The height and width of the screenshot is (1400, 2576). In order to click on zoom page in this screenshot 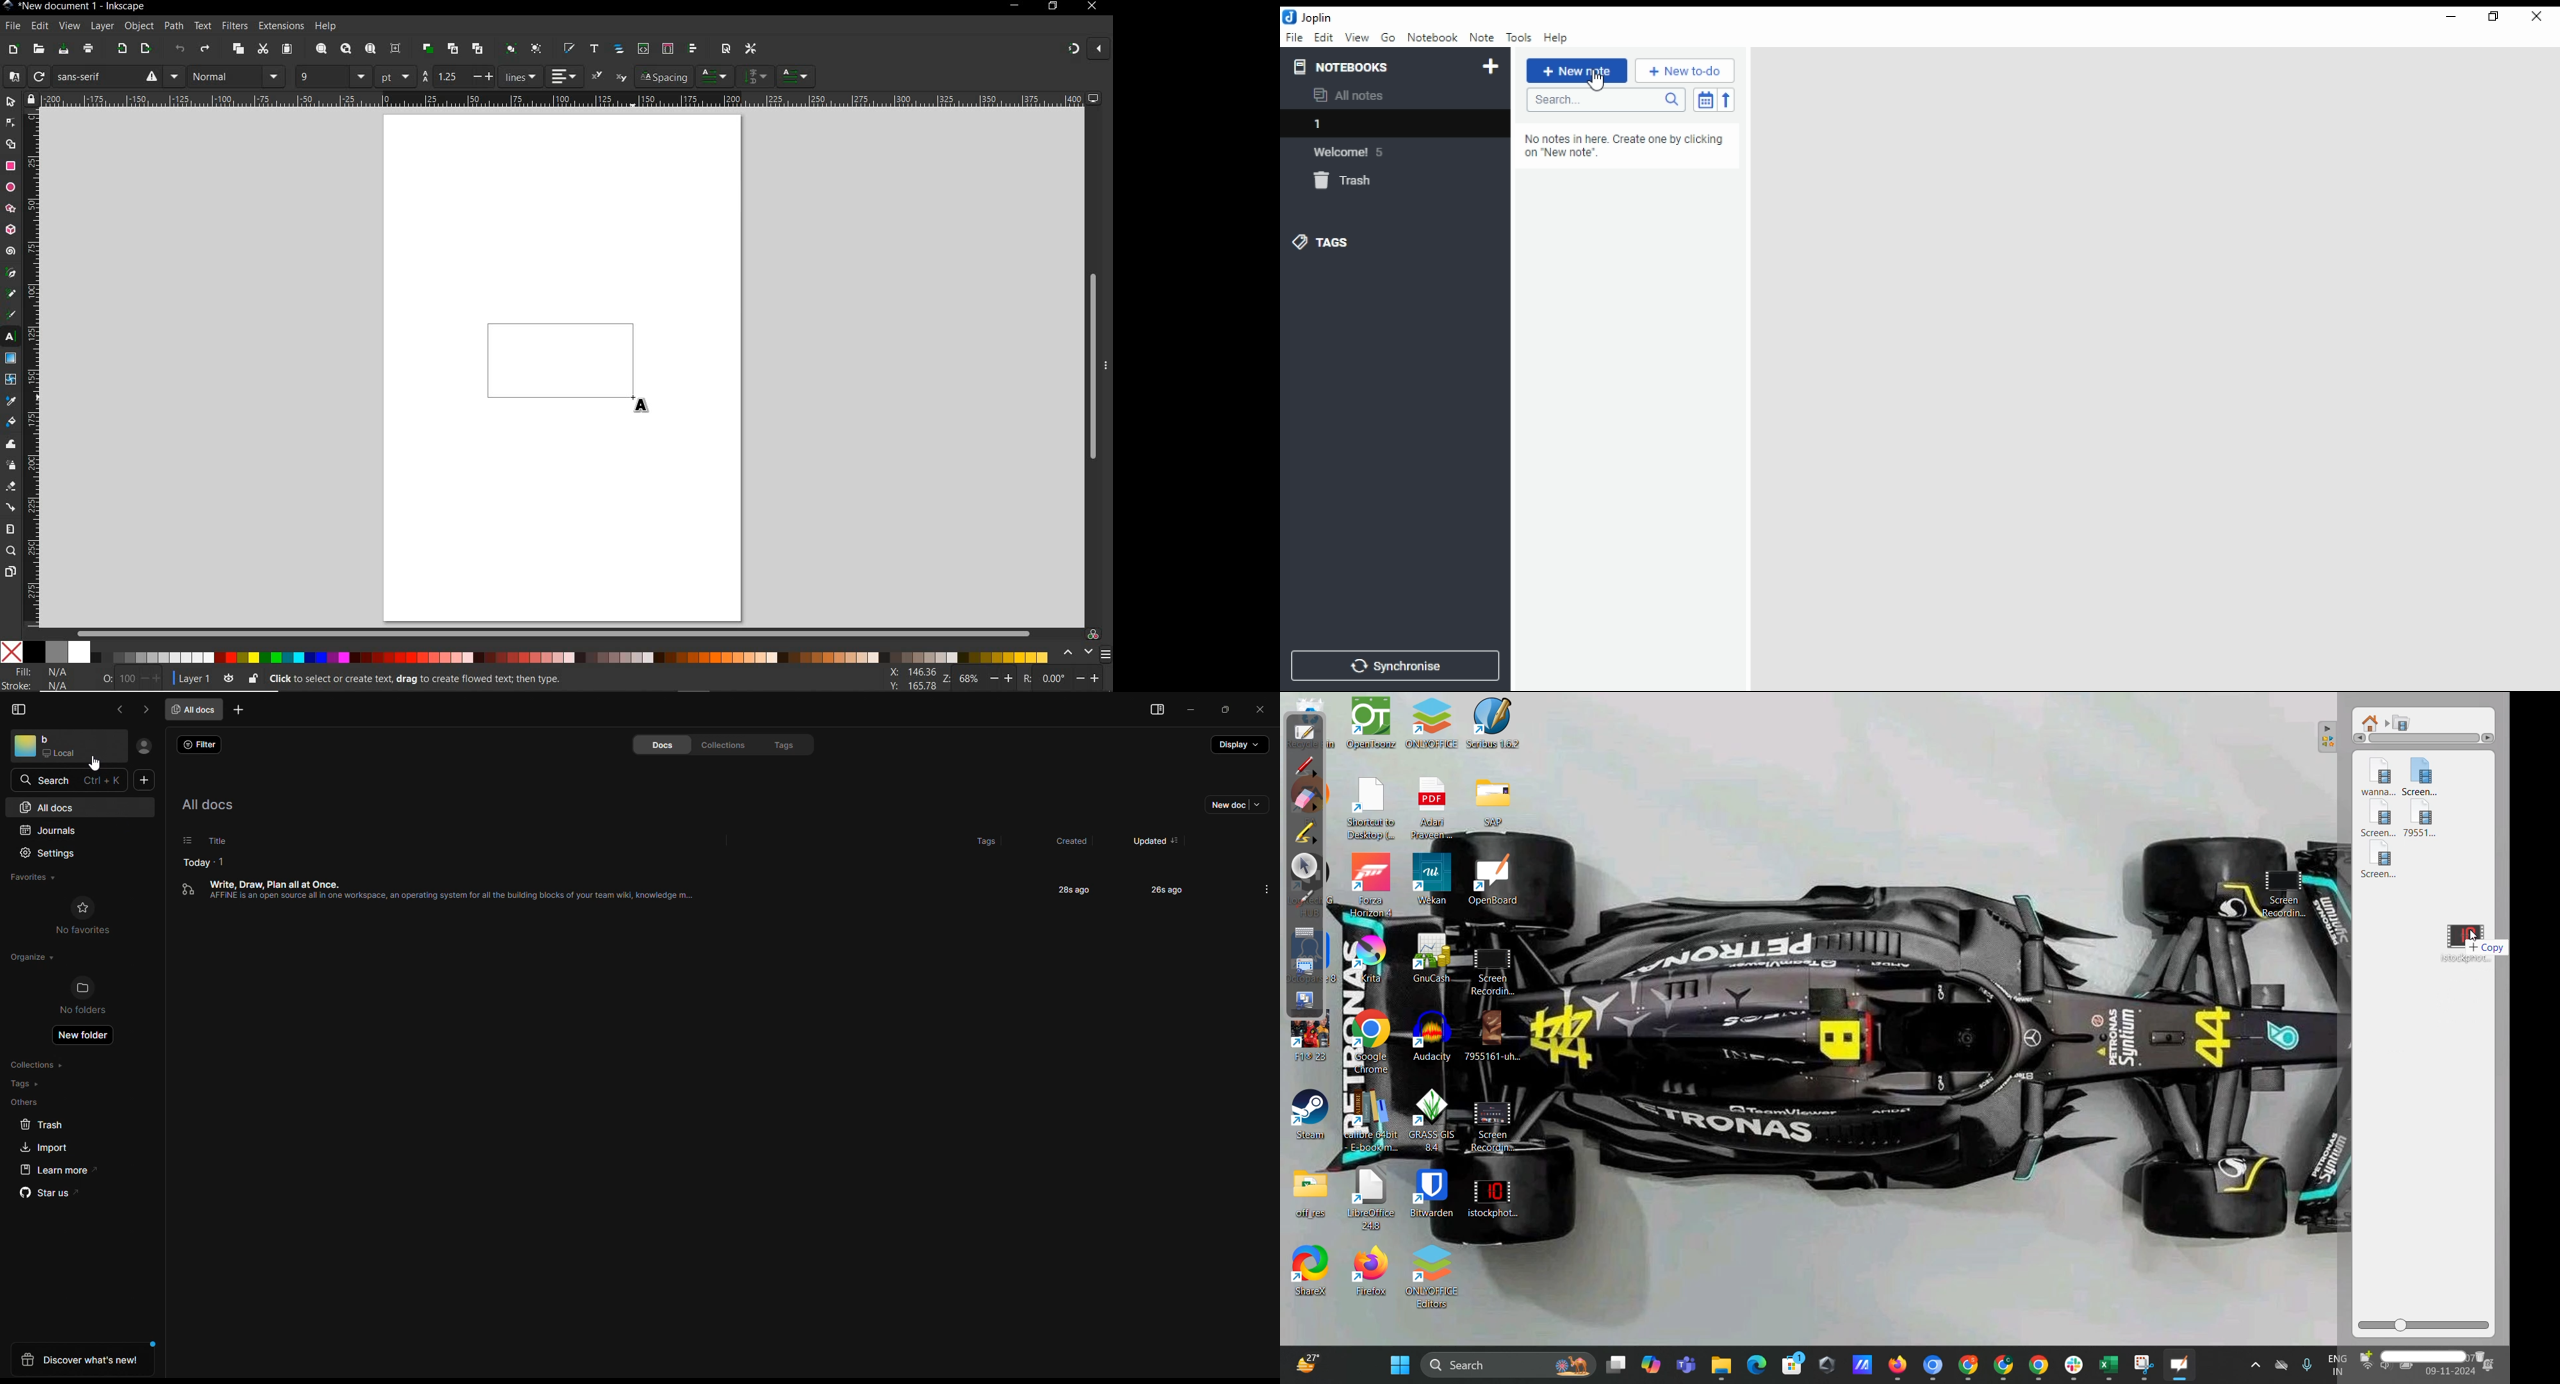, I will do `click(371, 50)`.